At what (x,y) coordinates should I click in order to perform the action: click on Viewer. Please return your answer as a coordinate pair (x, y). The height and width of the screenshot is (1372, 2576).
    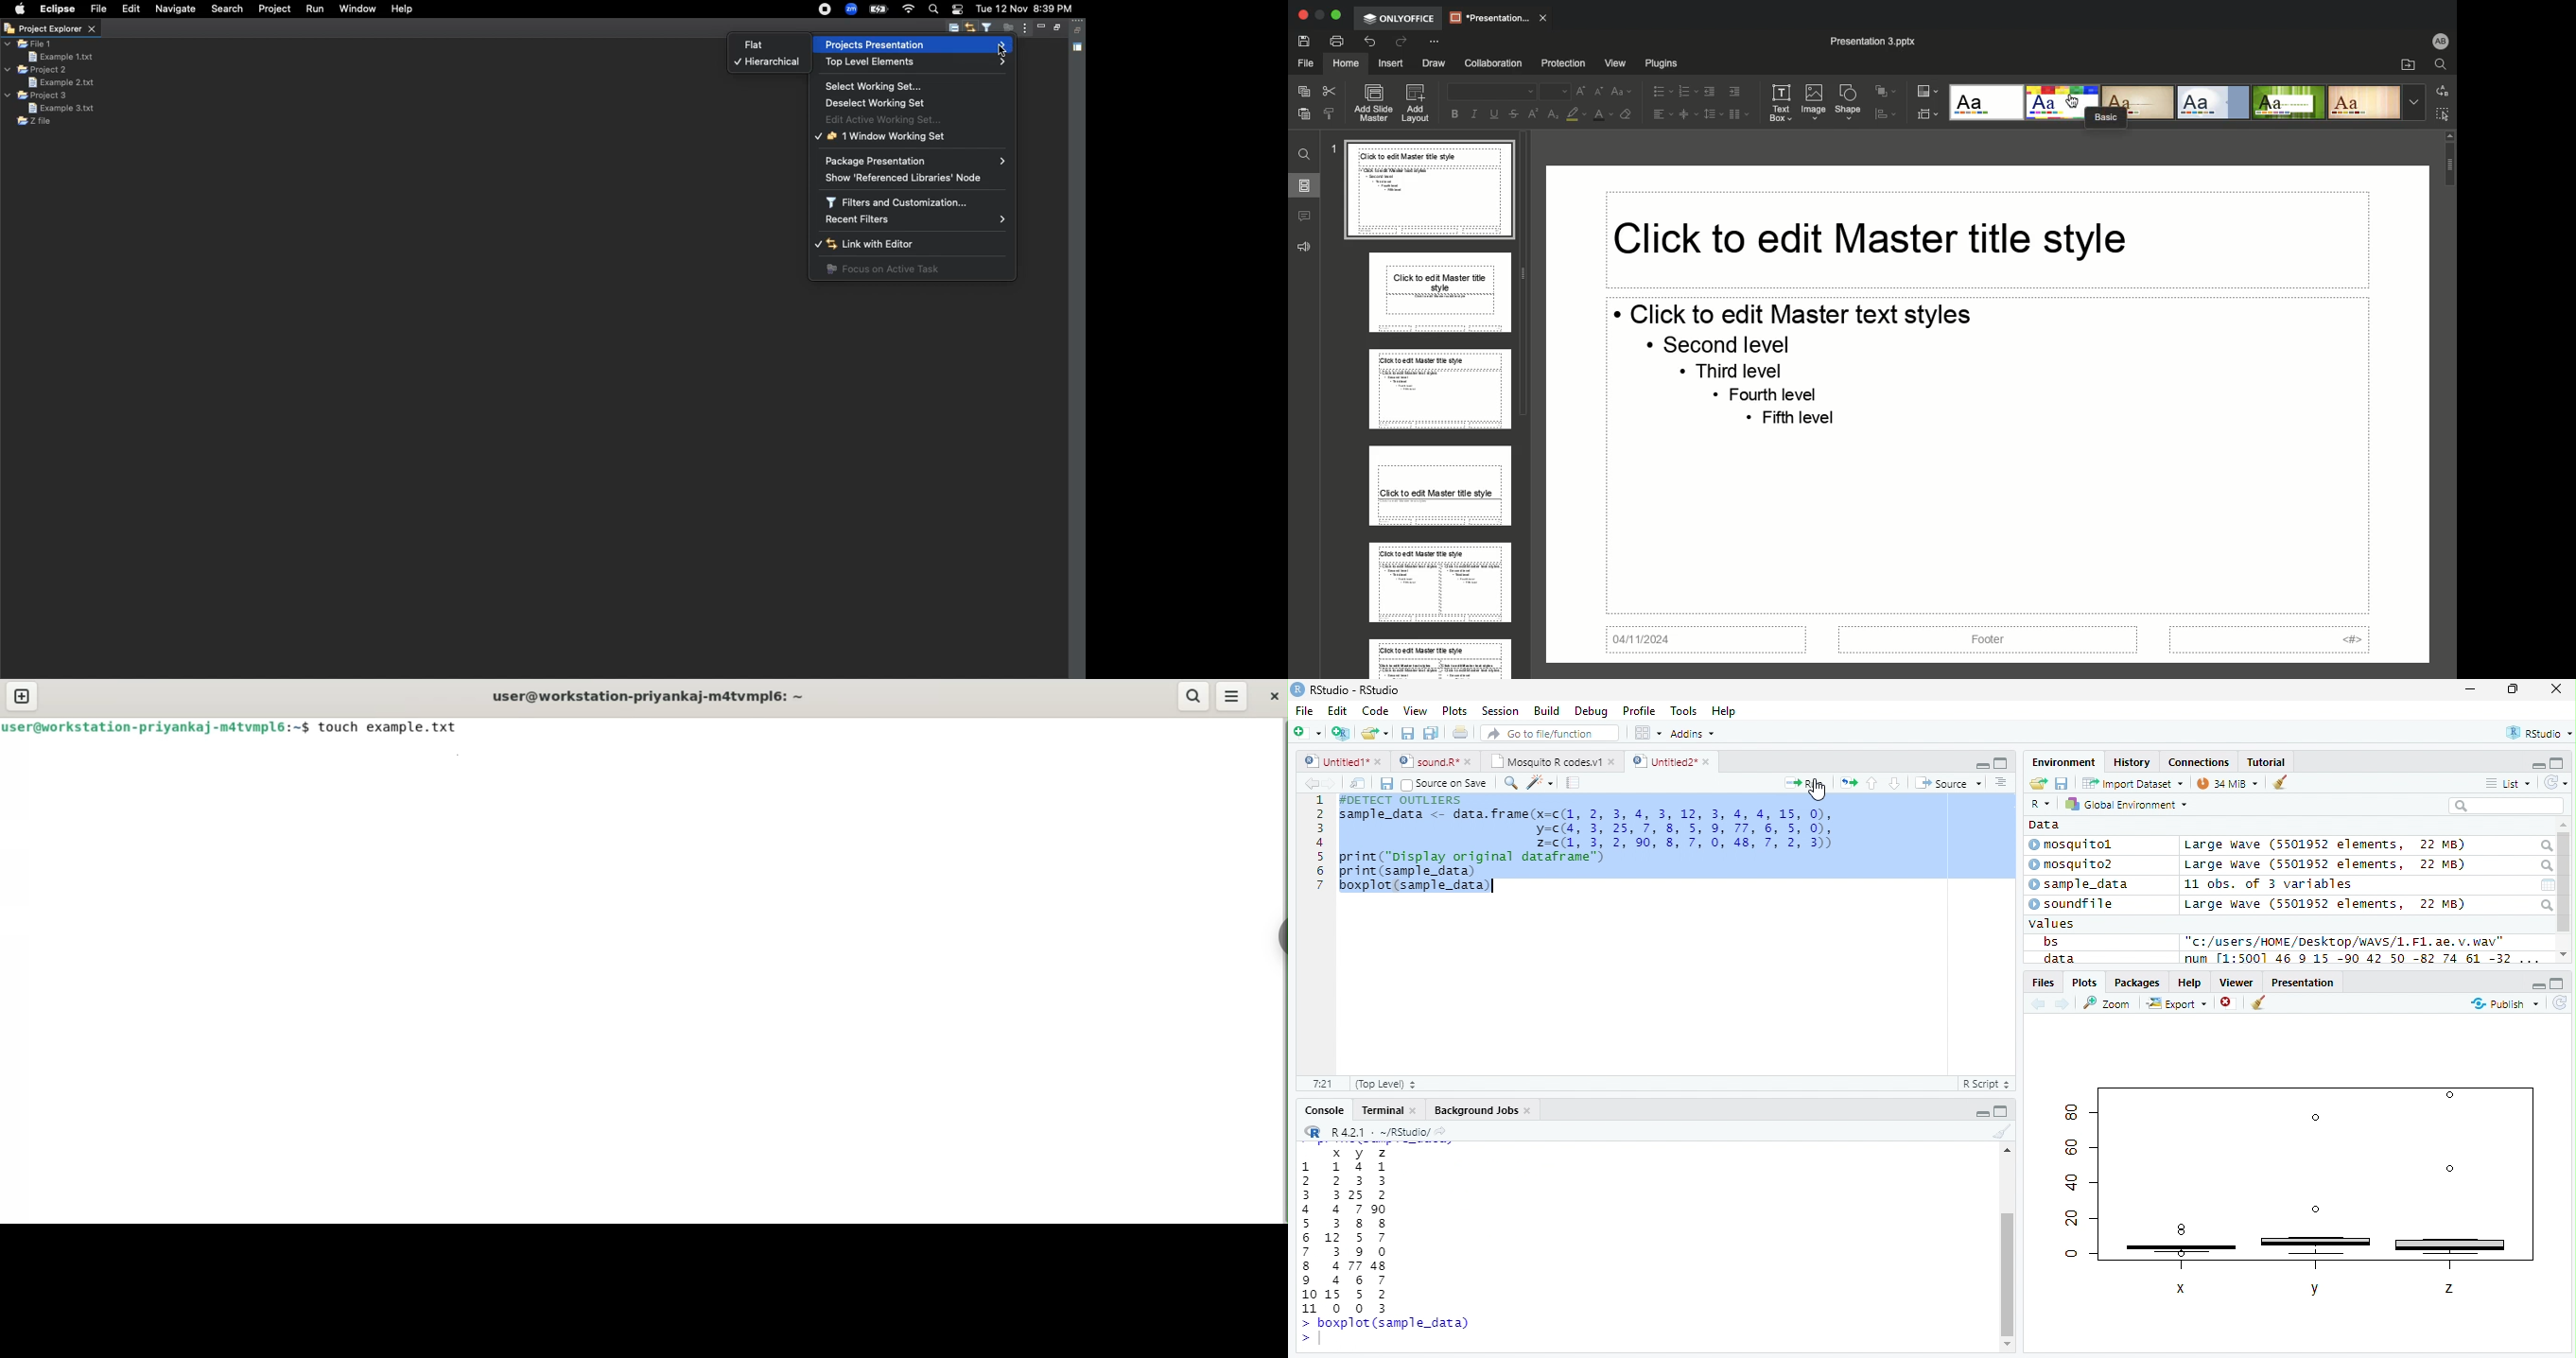
    Looking at the image, I should click on (2237, 983).